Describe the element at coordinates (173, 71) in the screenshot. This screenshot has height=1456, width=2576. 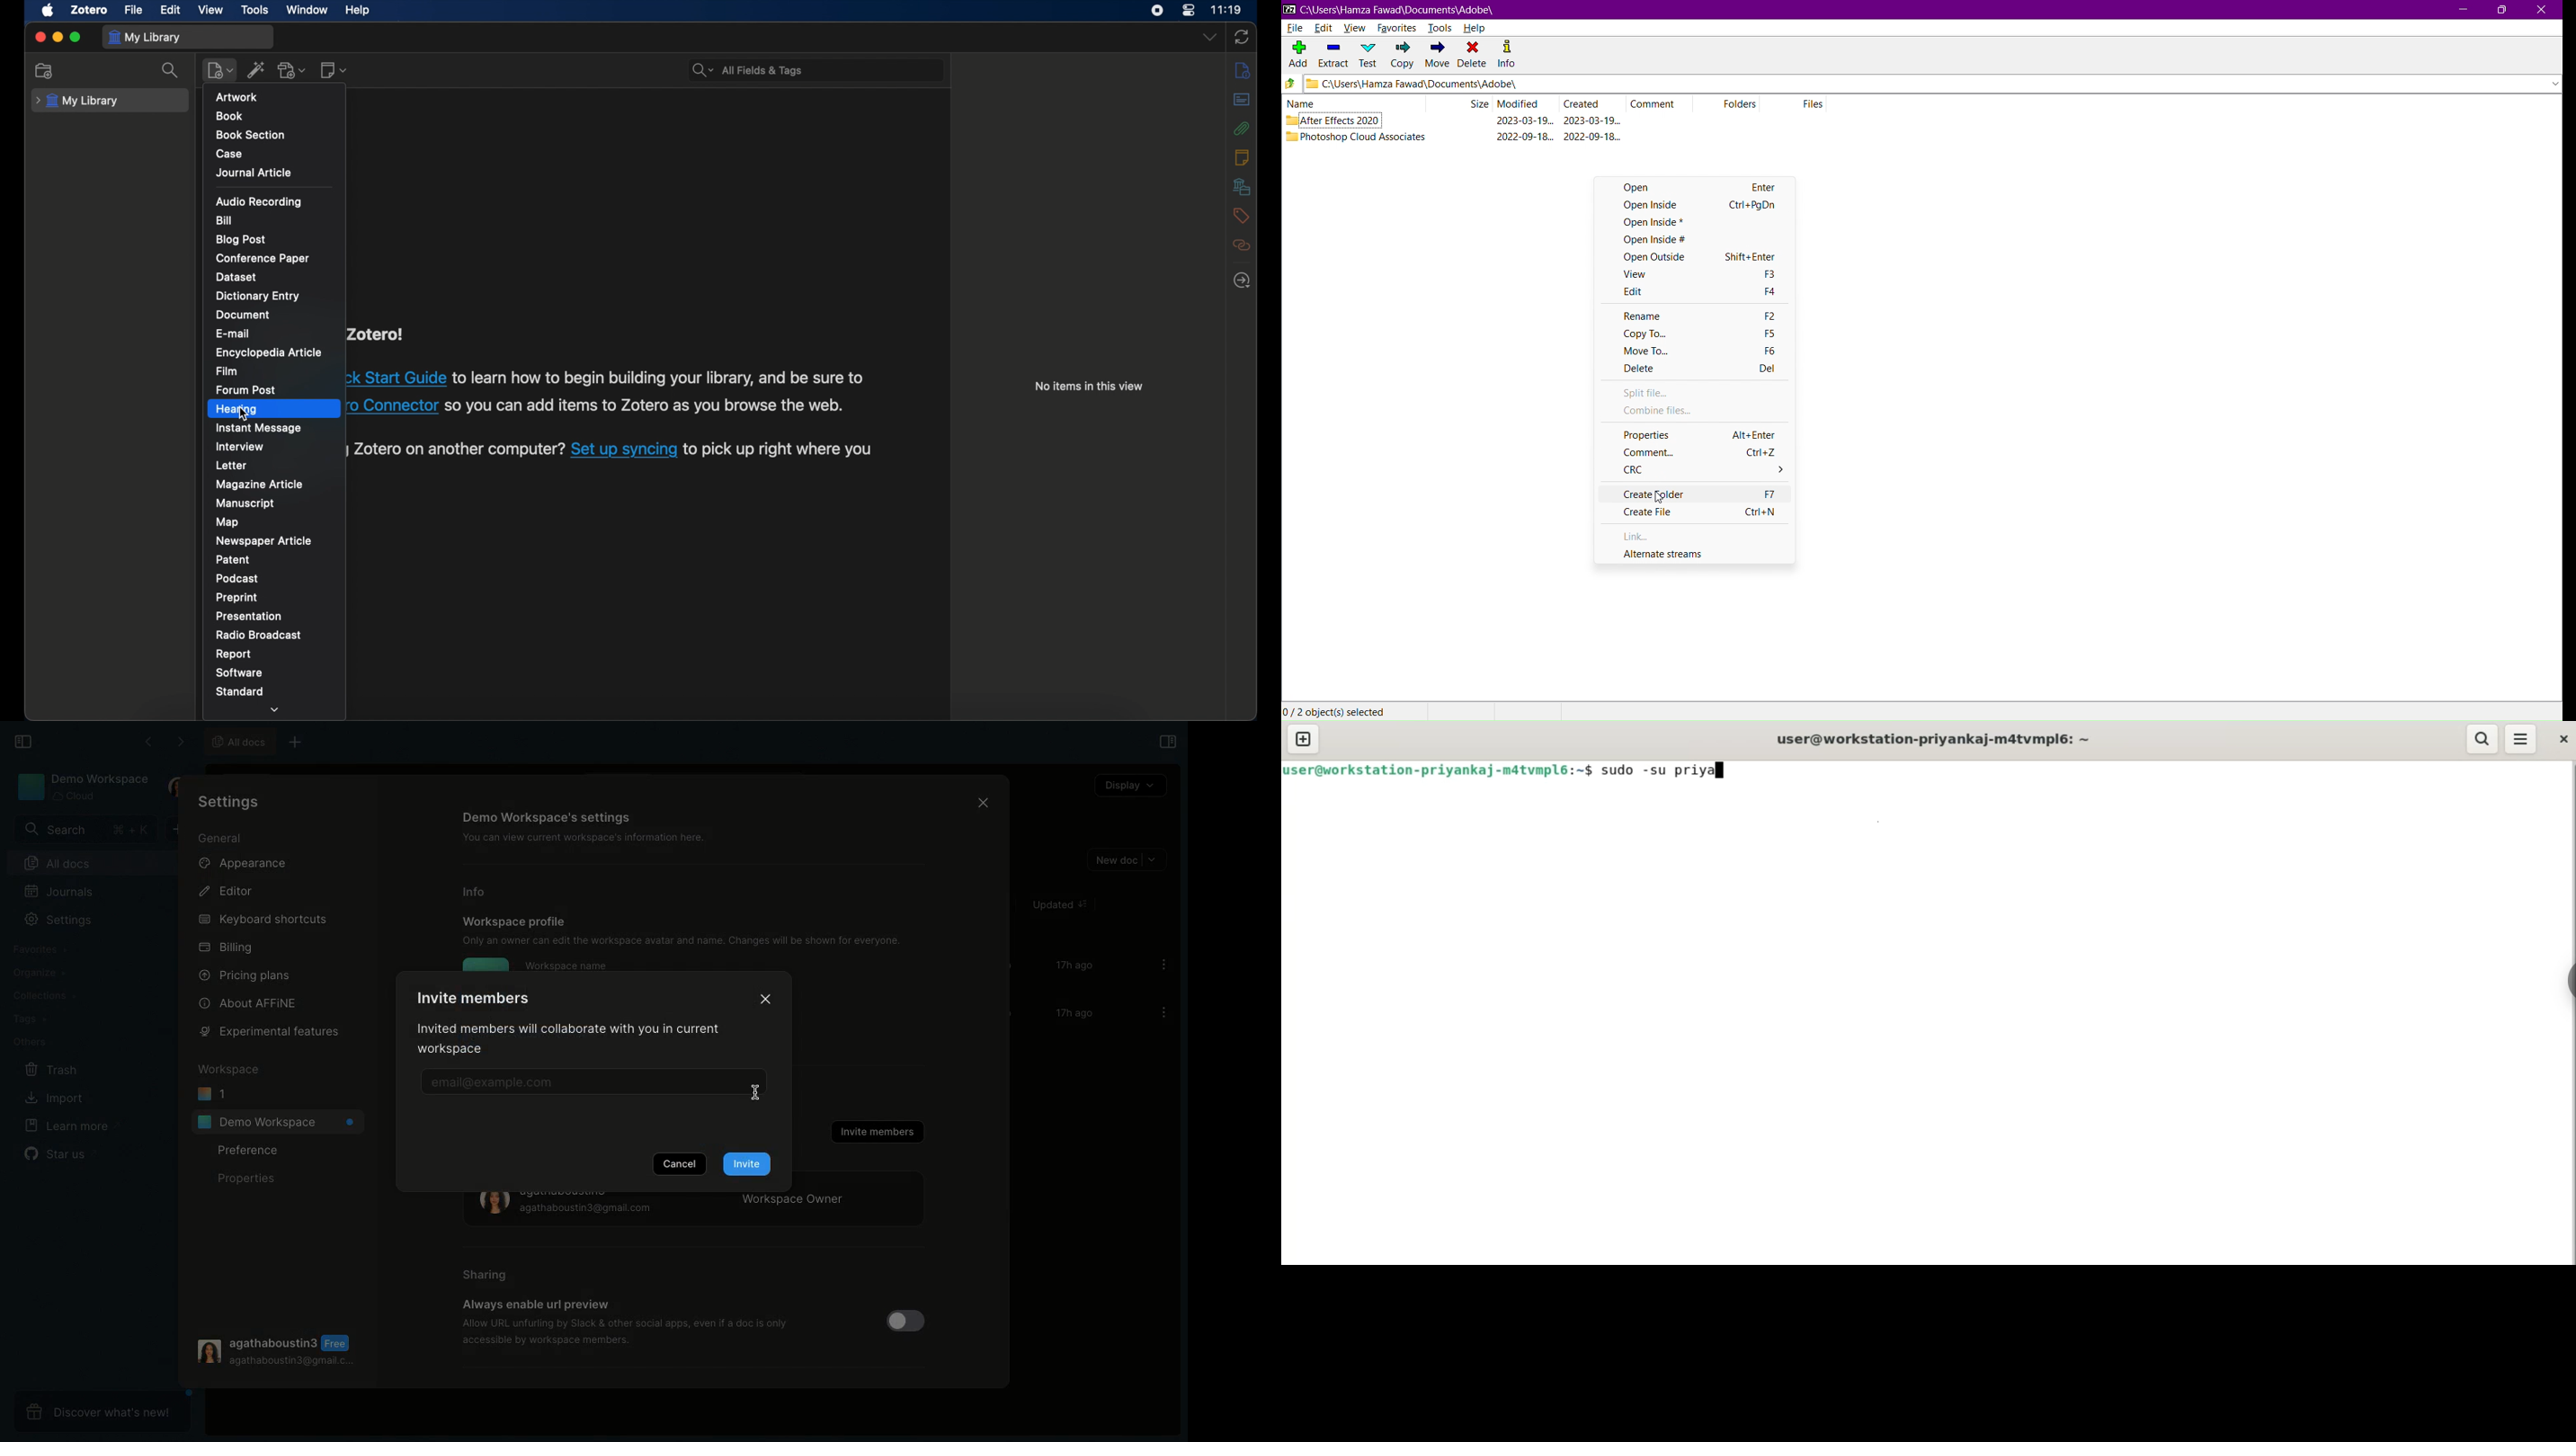
I see `search` at that location.